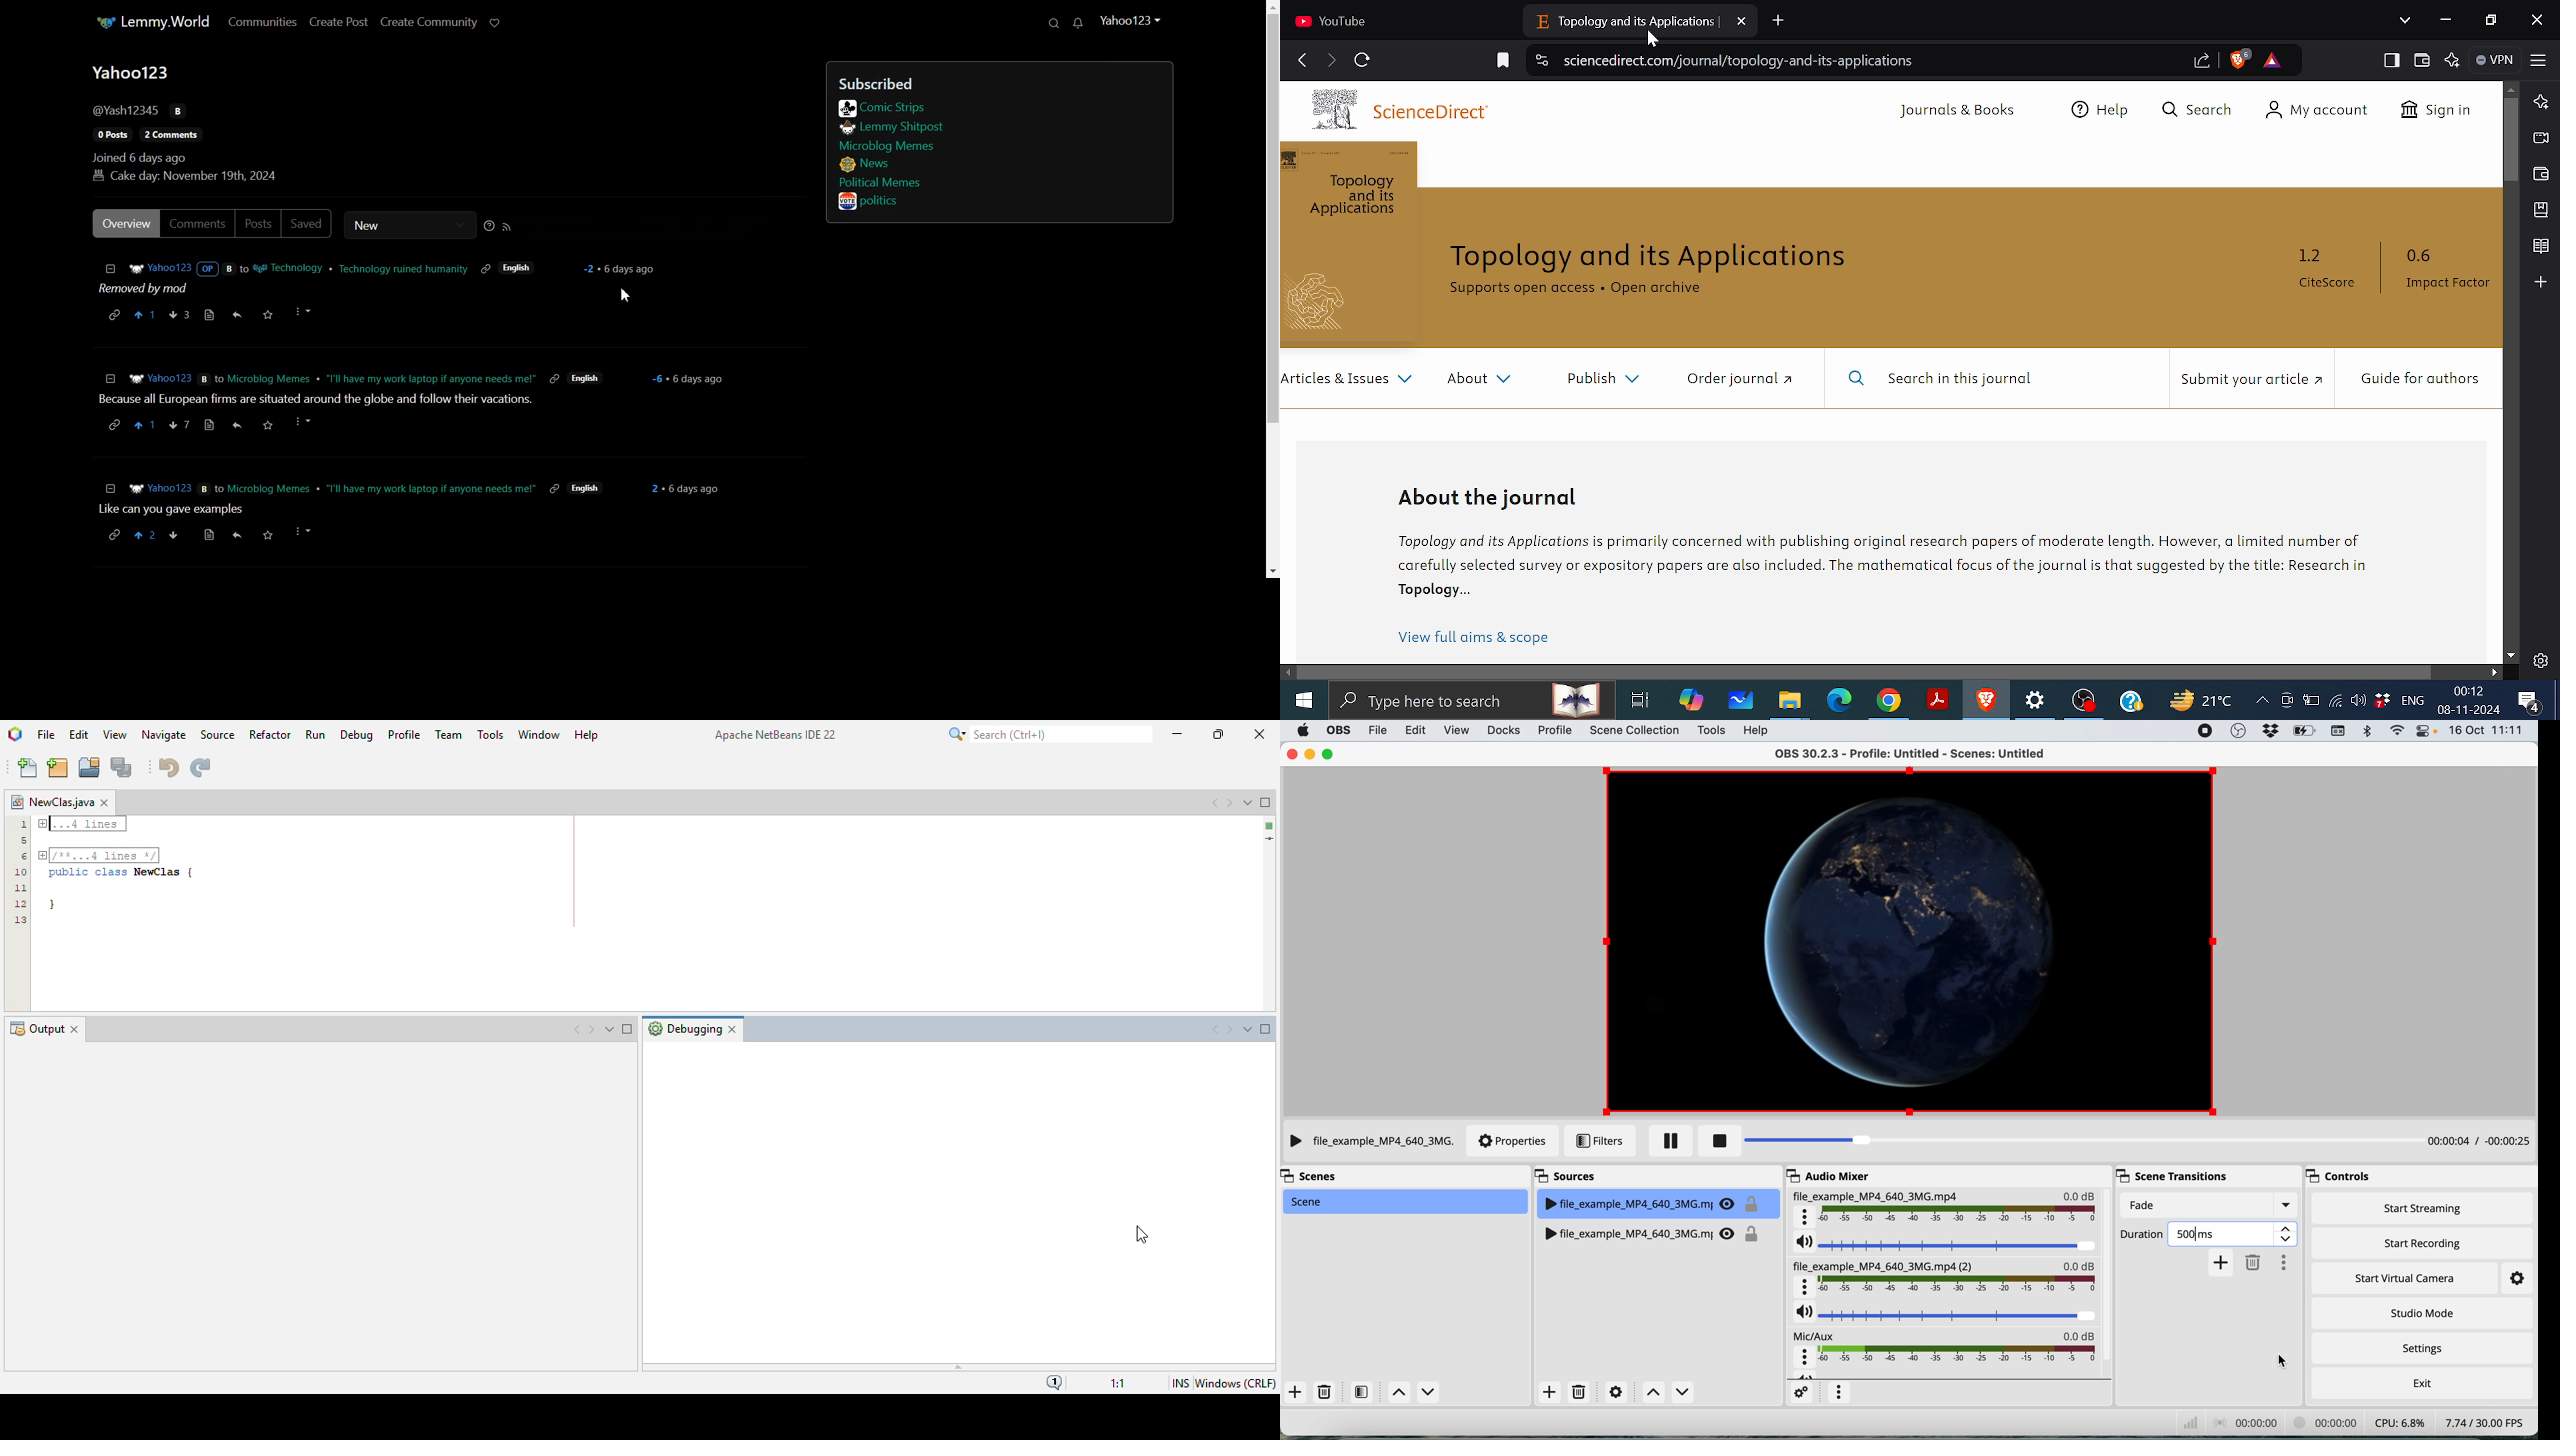 The height and width of the screenshot is (1456, 2576). I want to click on controls, so click(2338, 1177).